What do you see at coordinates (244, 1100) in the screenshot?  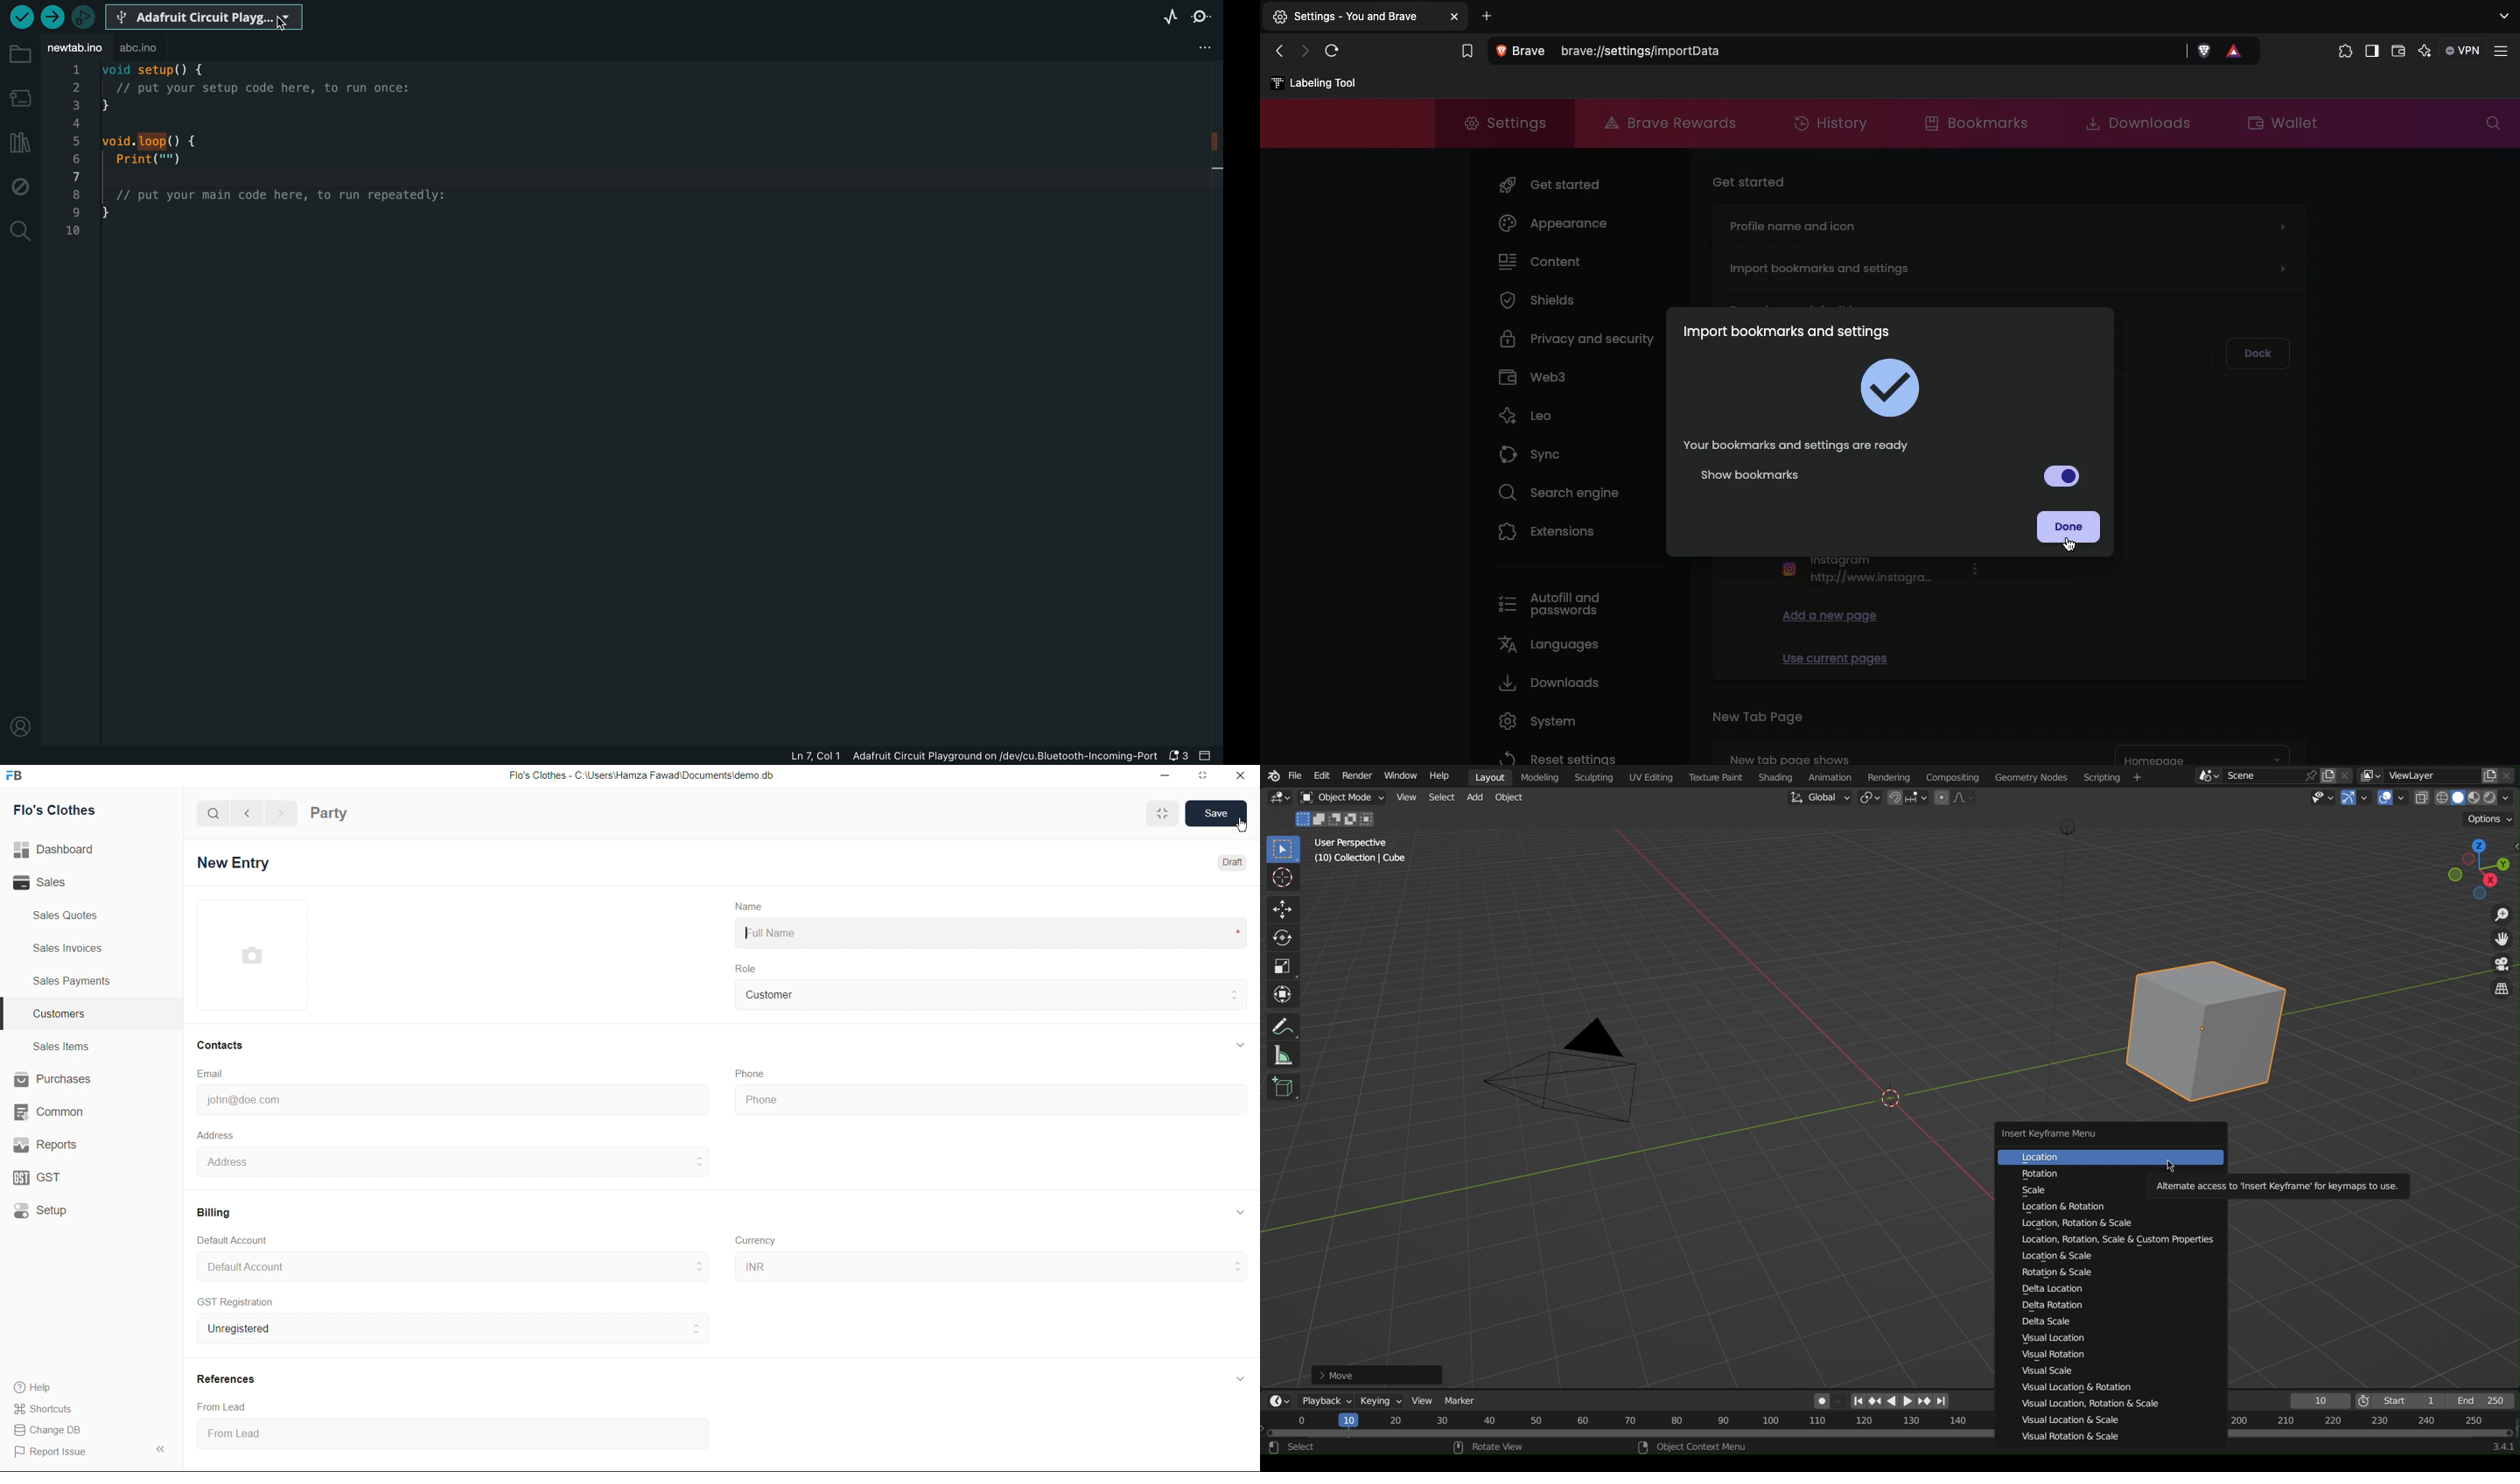 I see `john@doe.com` at bounding box center [244, 1100].